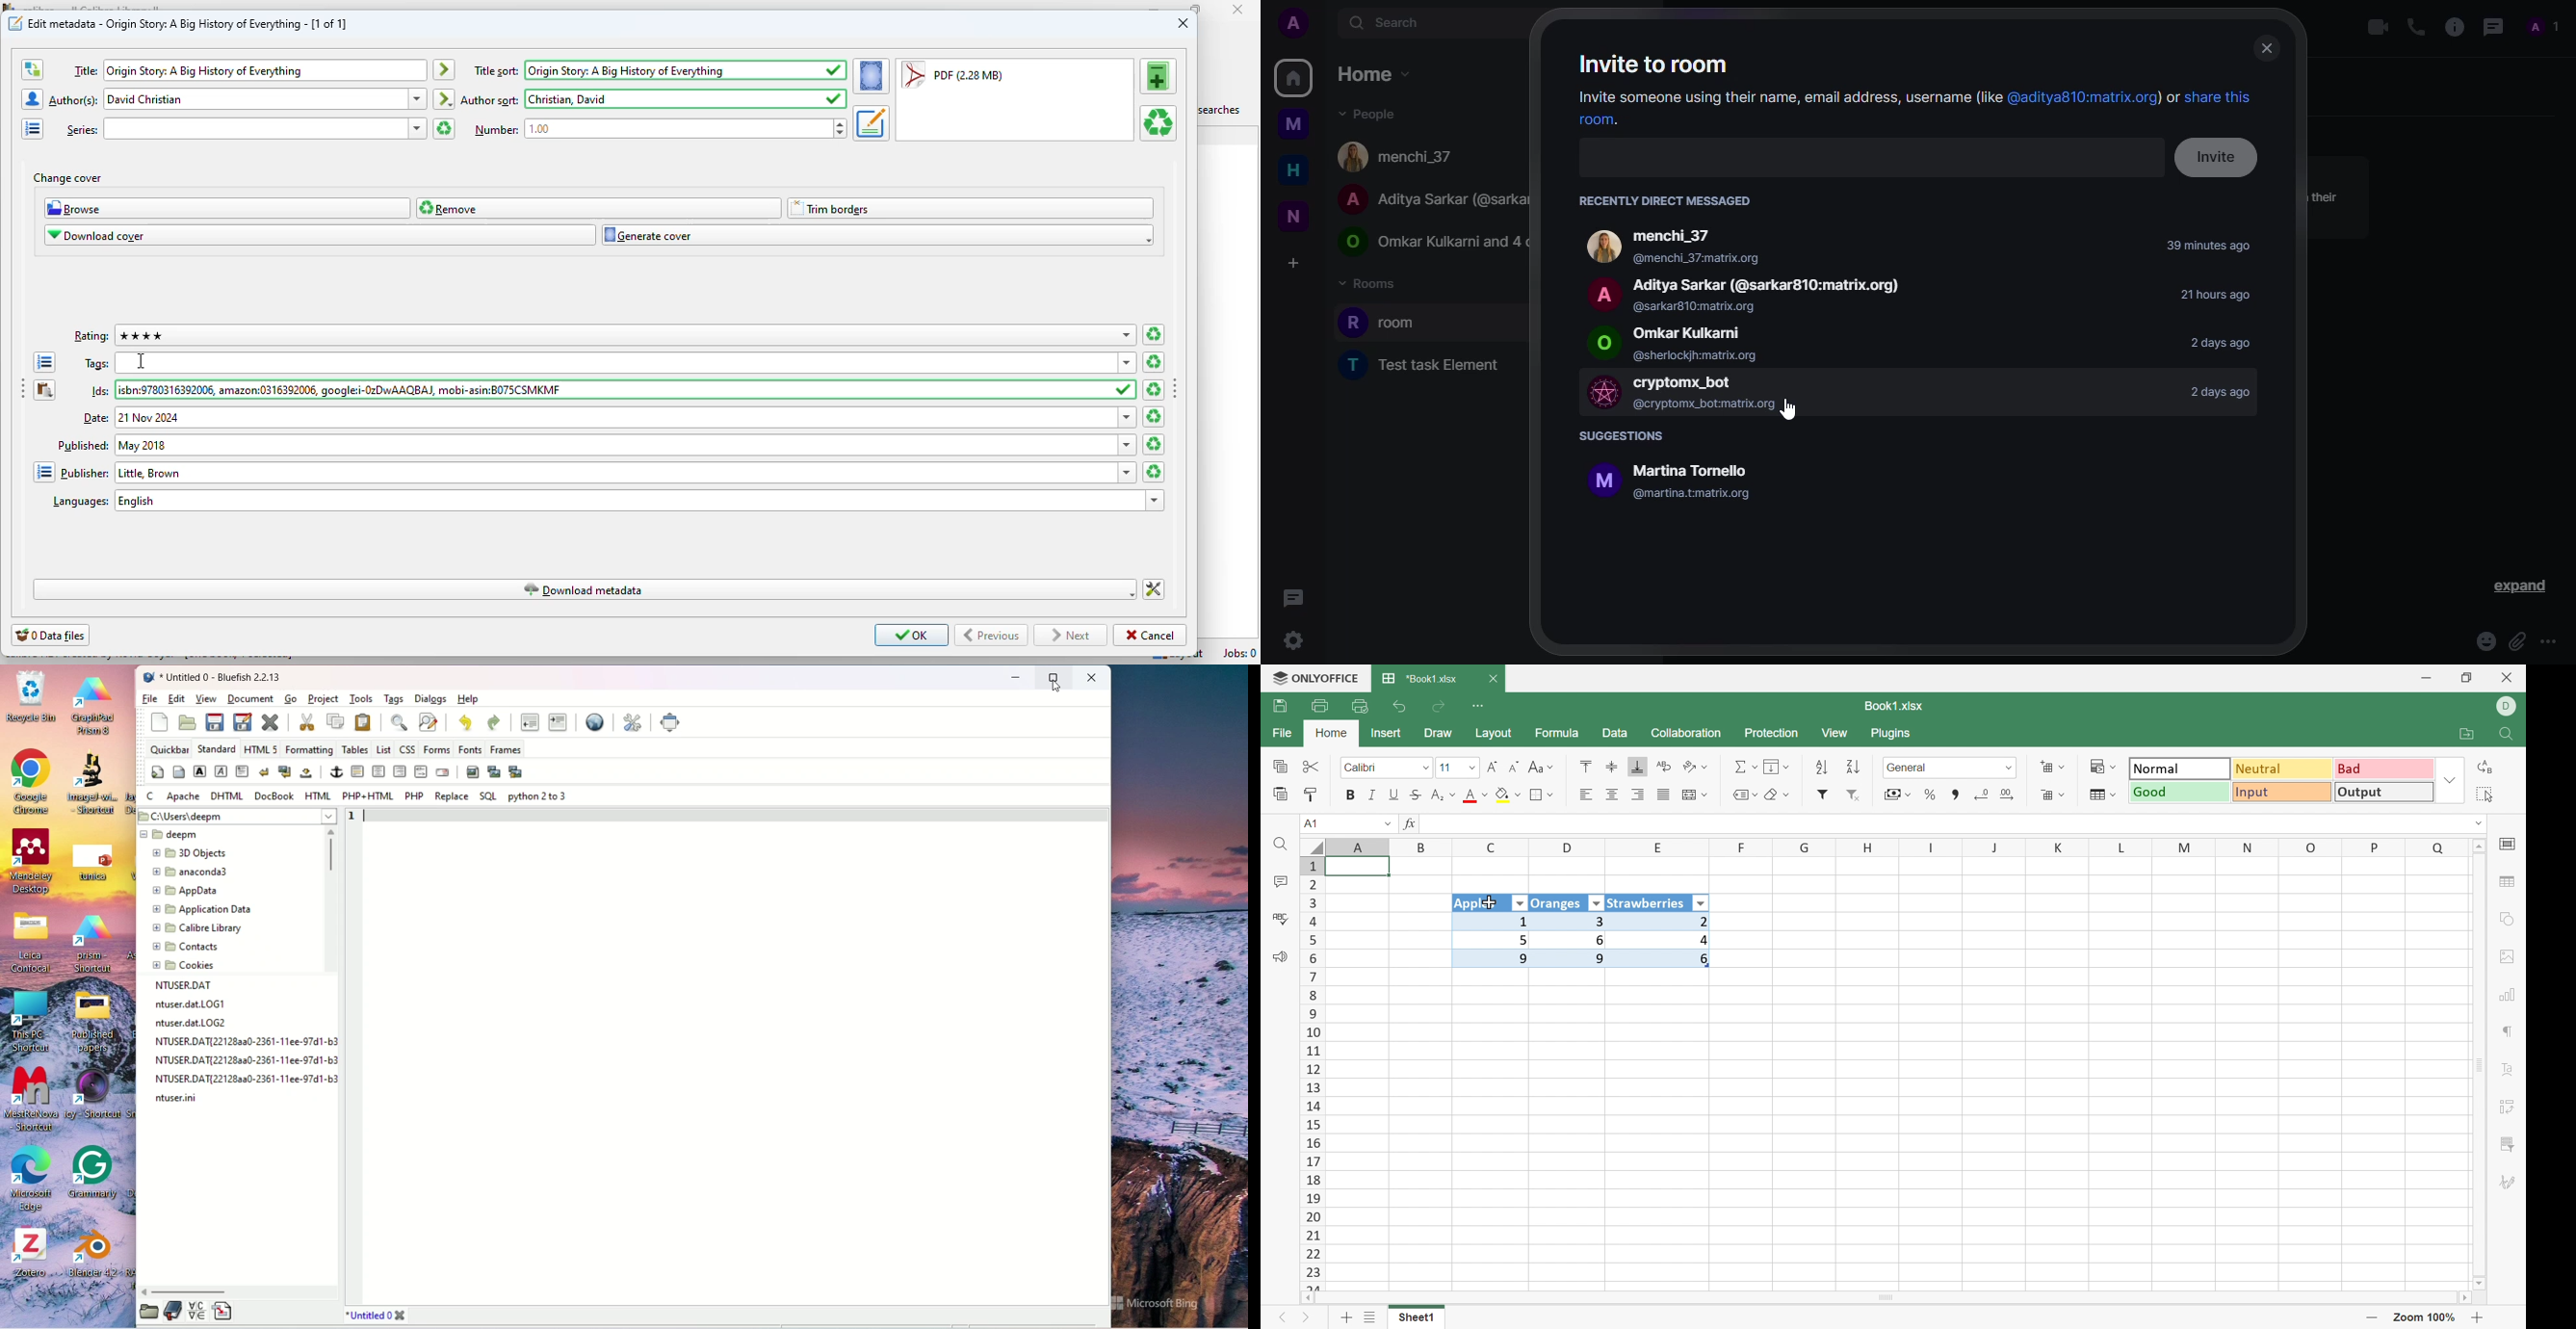 The image size is (2576, 1344). I want to click on Ascending order, so click(1821, 768).